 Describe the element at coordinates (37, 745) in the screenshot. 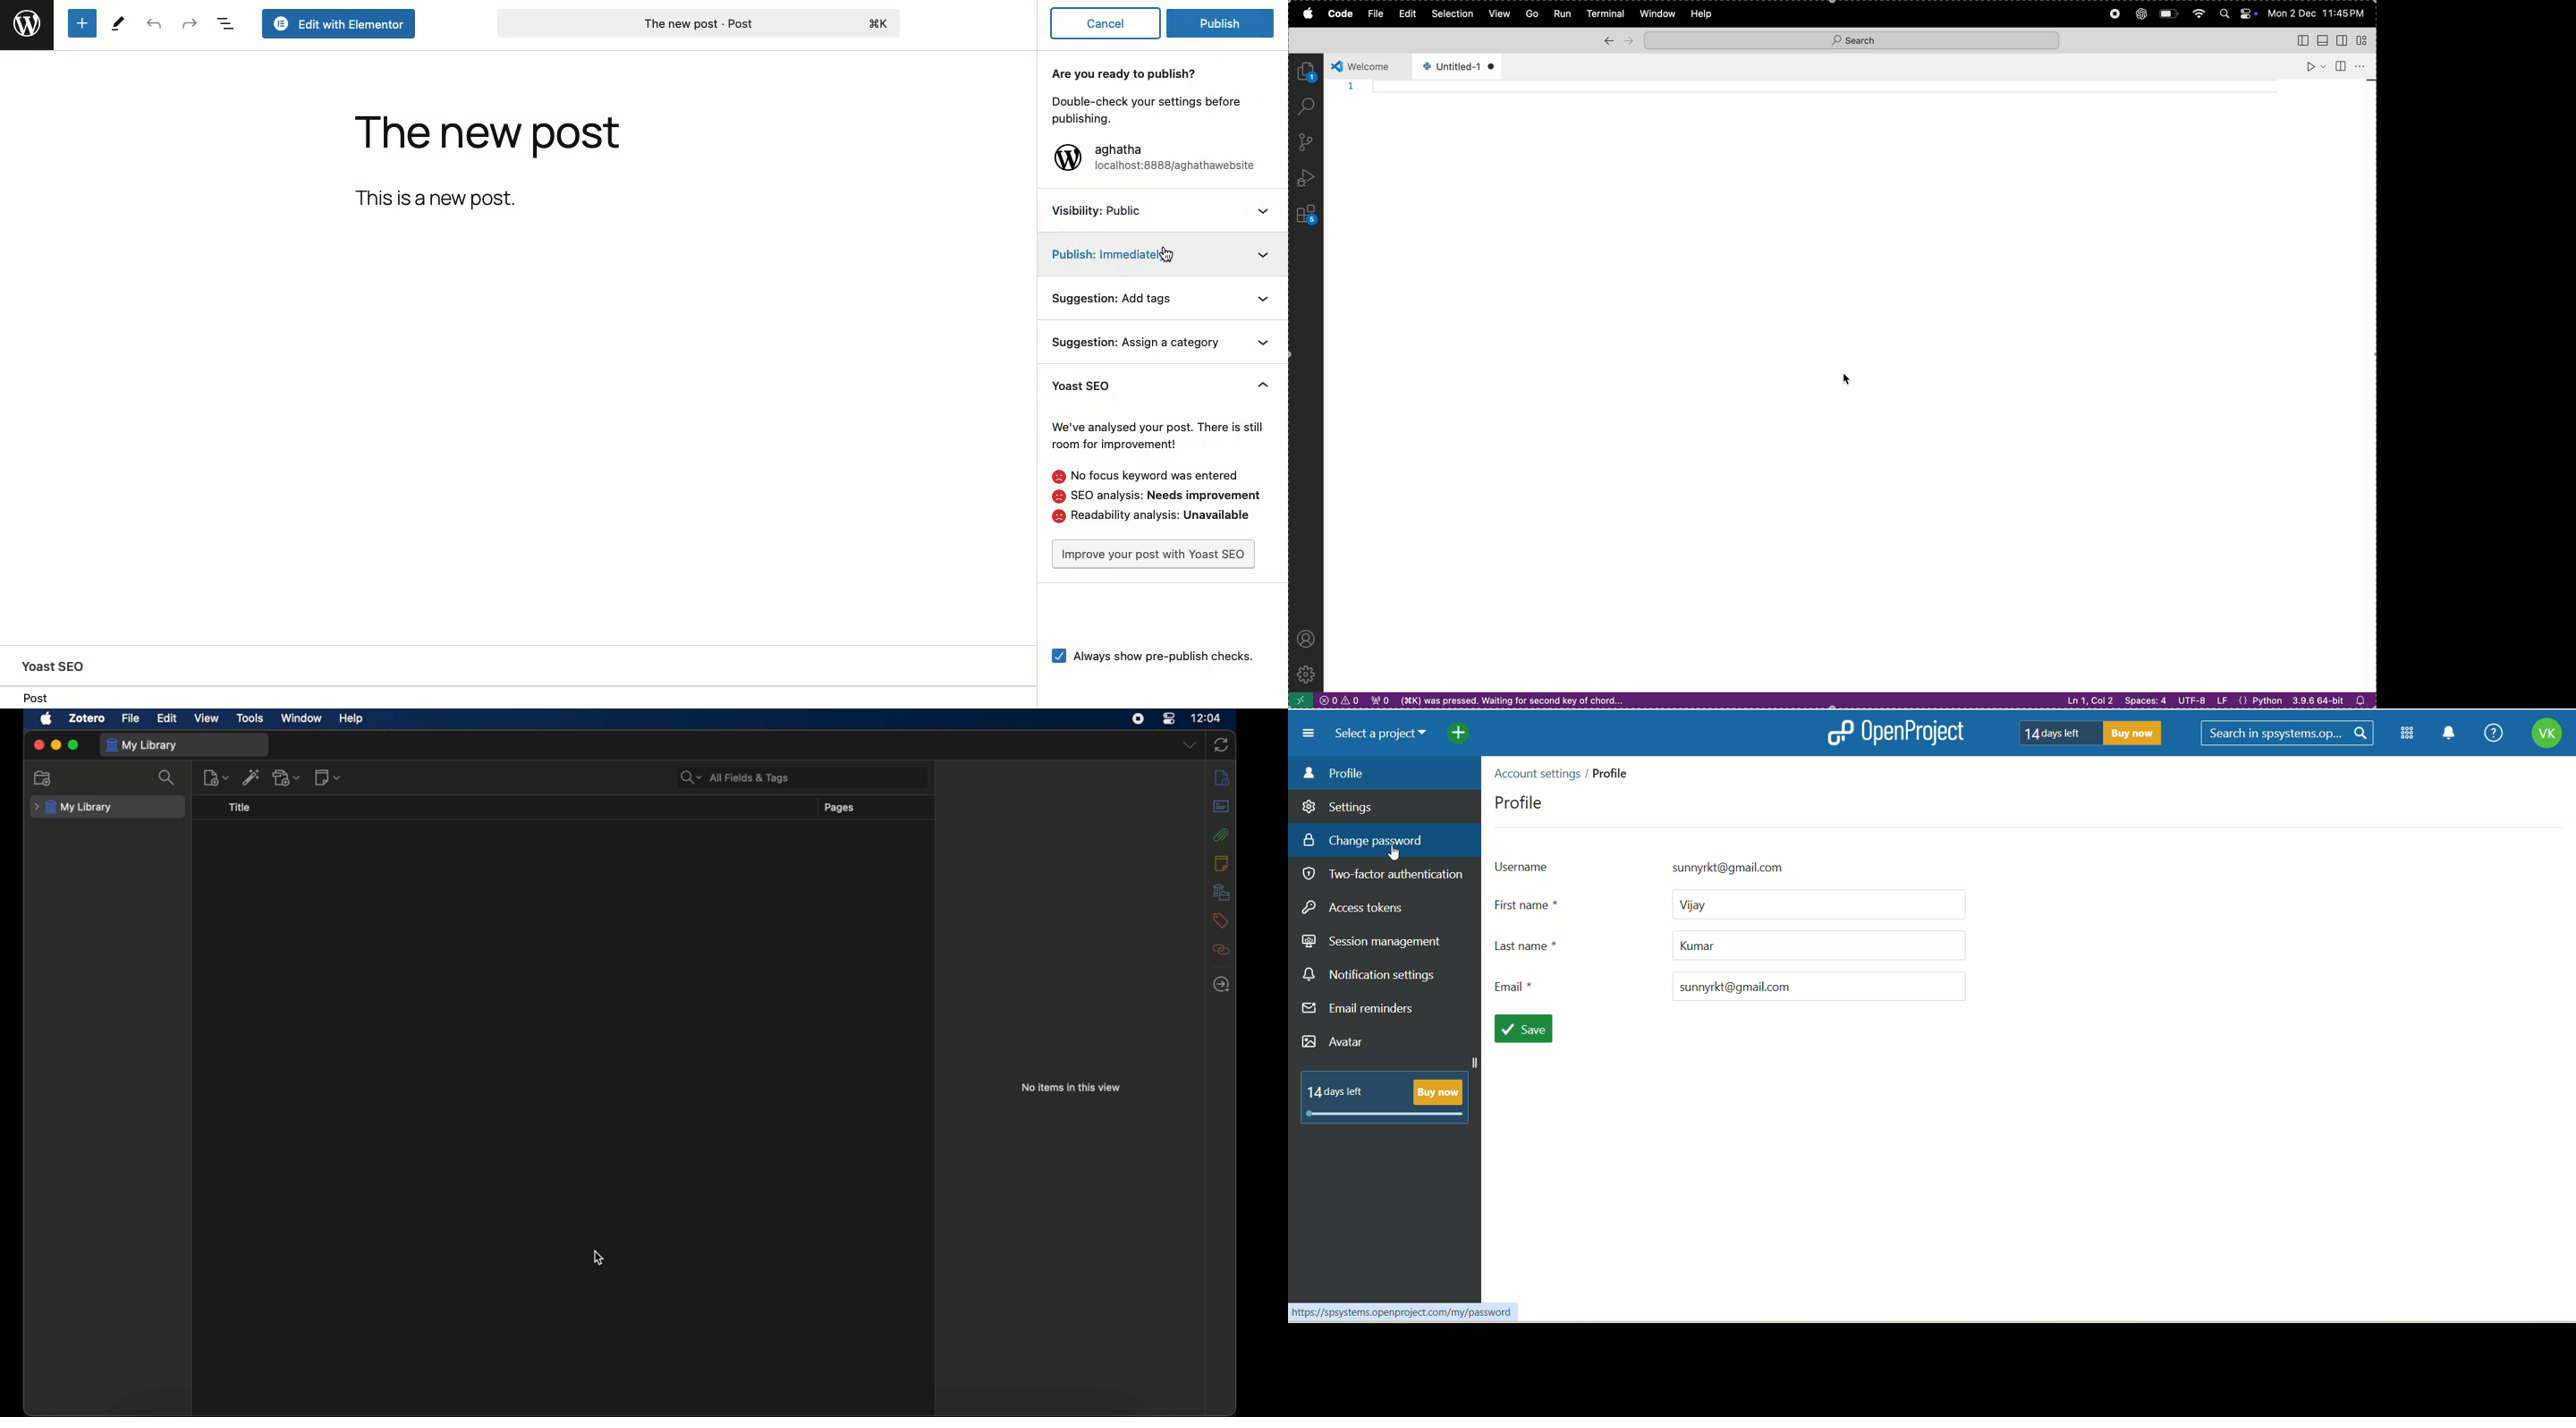

I see `close` at that location.